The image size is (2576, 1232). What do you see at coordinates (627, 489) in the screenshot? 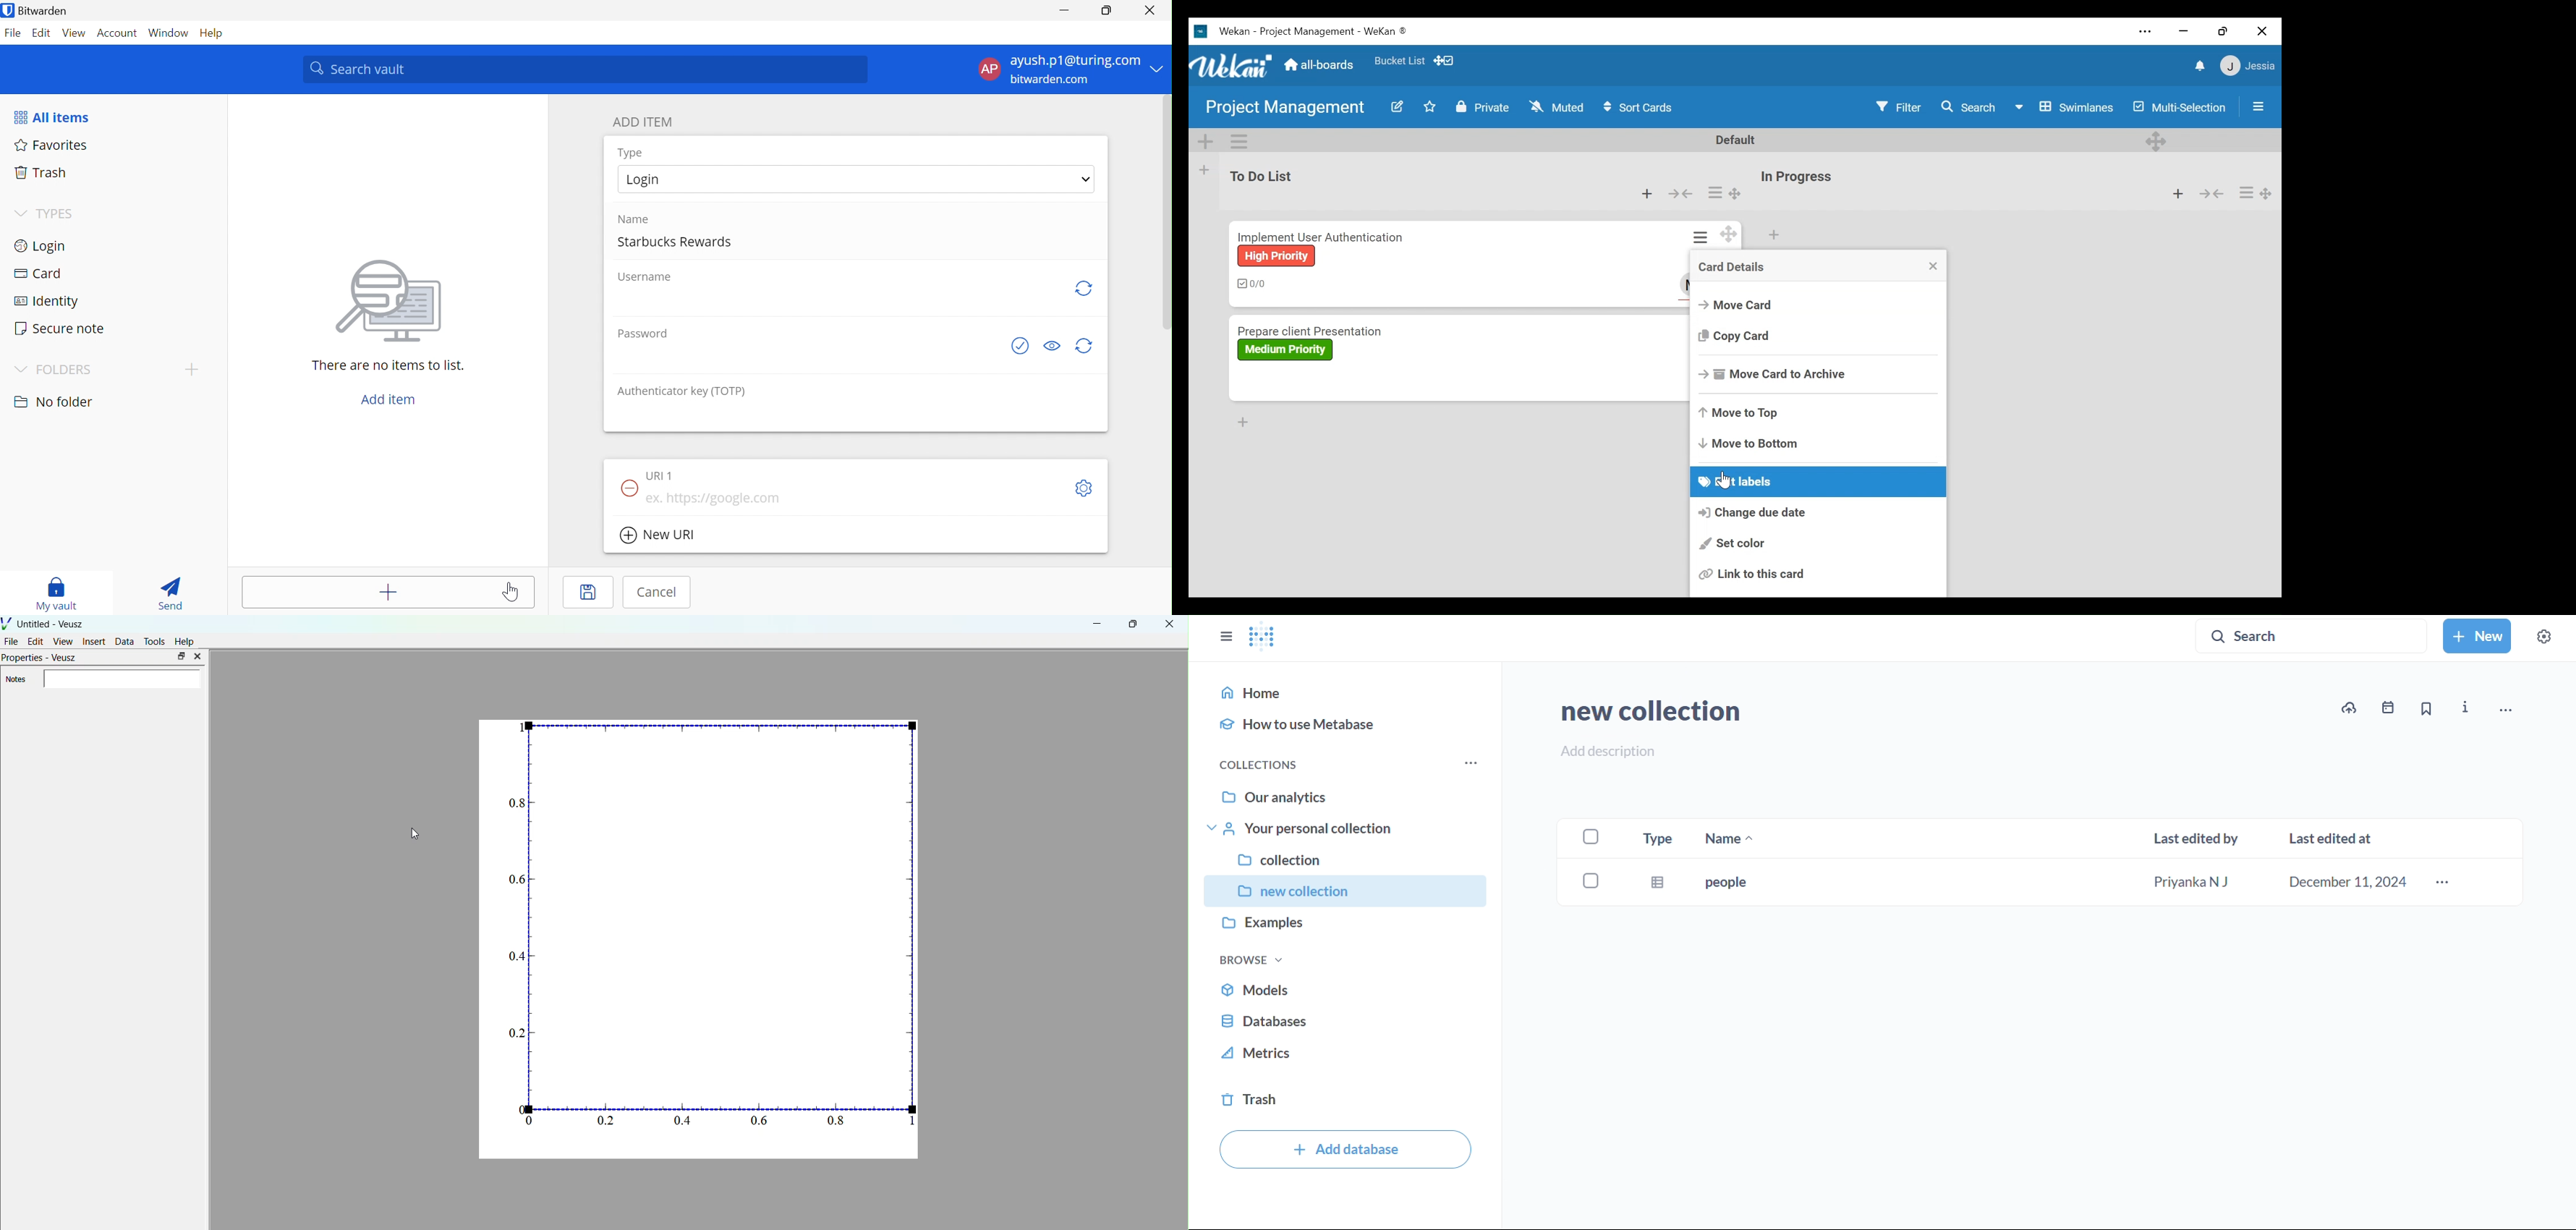
I see `Remove` at bounding box center [627, 489].